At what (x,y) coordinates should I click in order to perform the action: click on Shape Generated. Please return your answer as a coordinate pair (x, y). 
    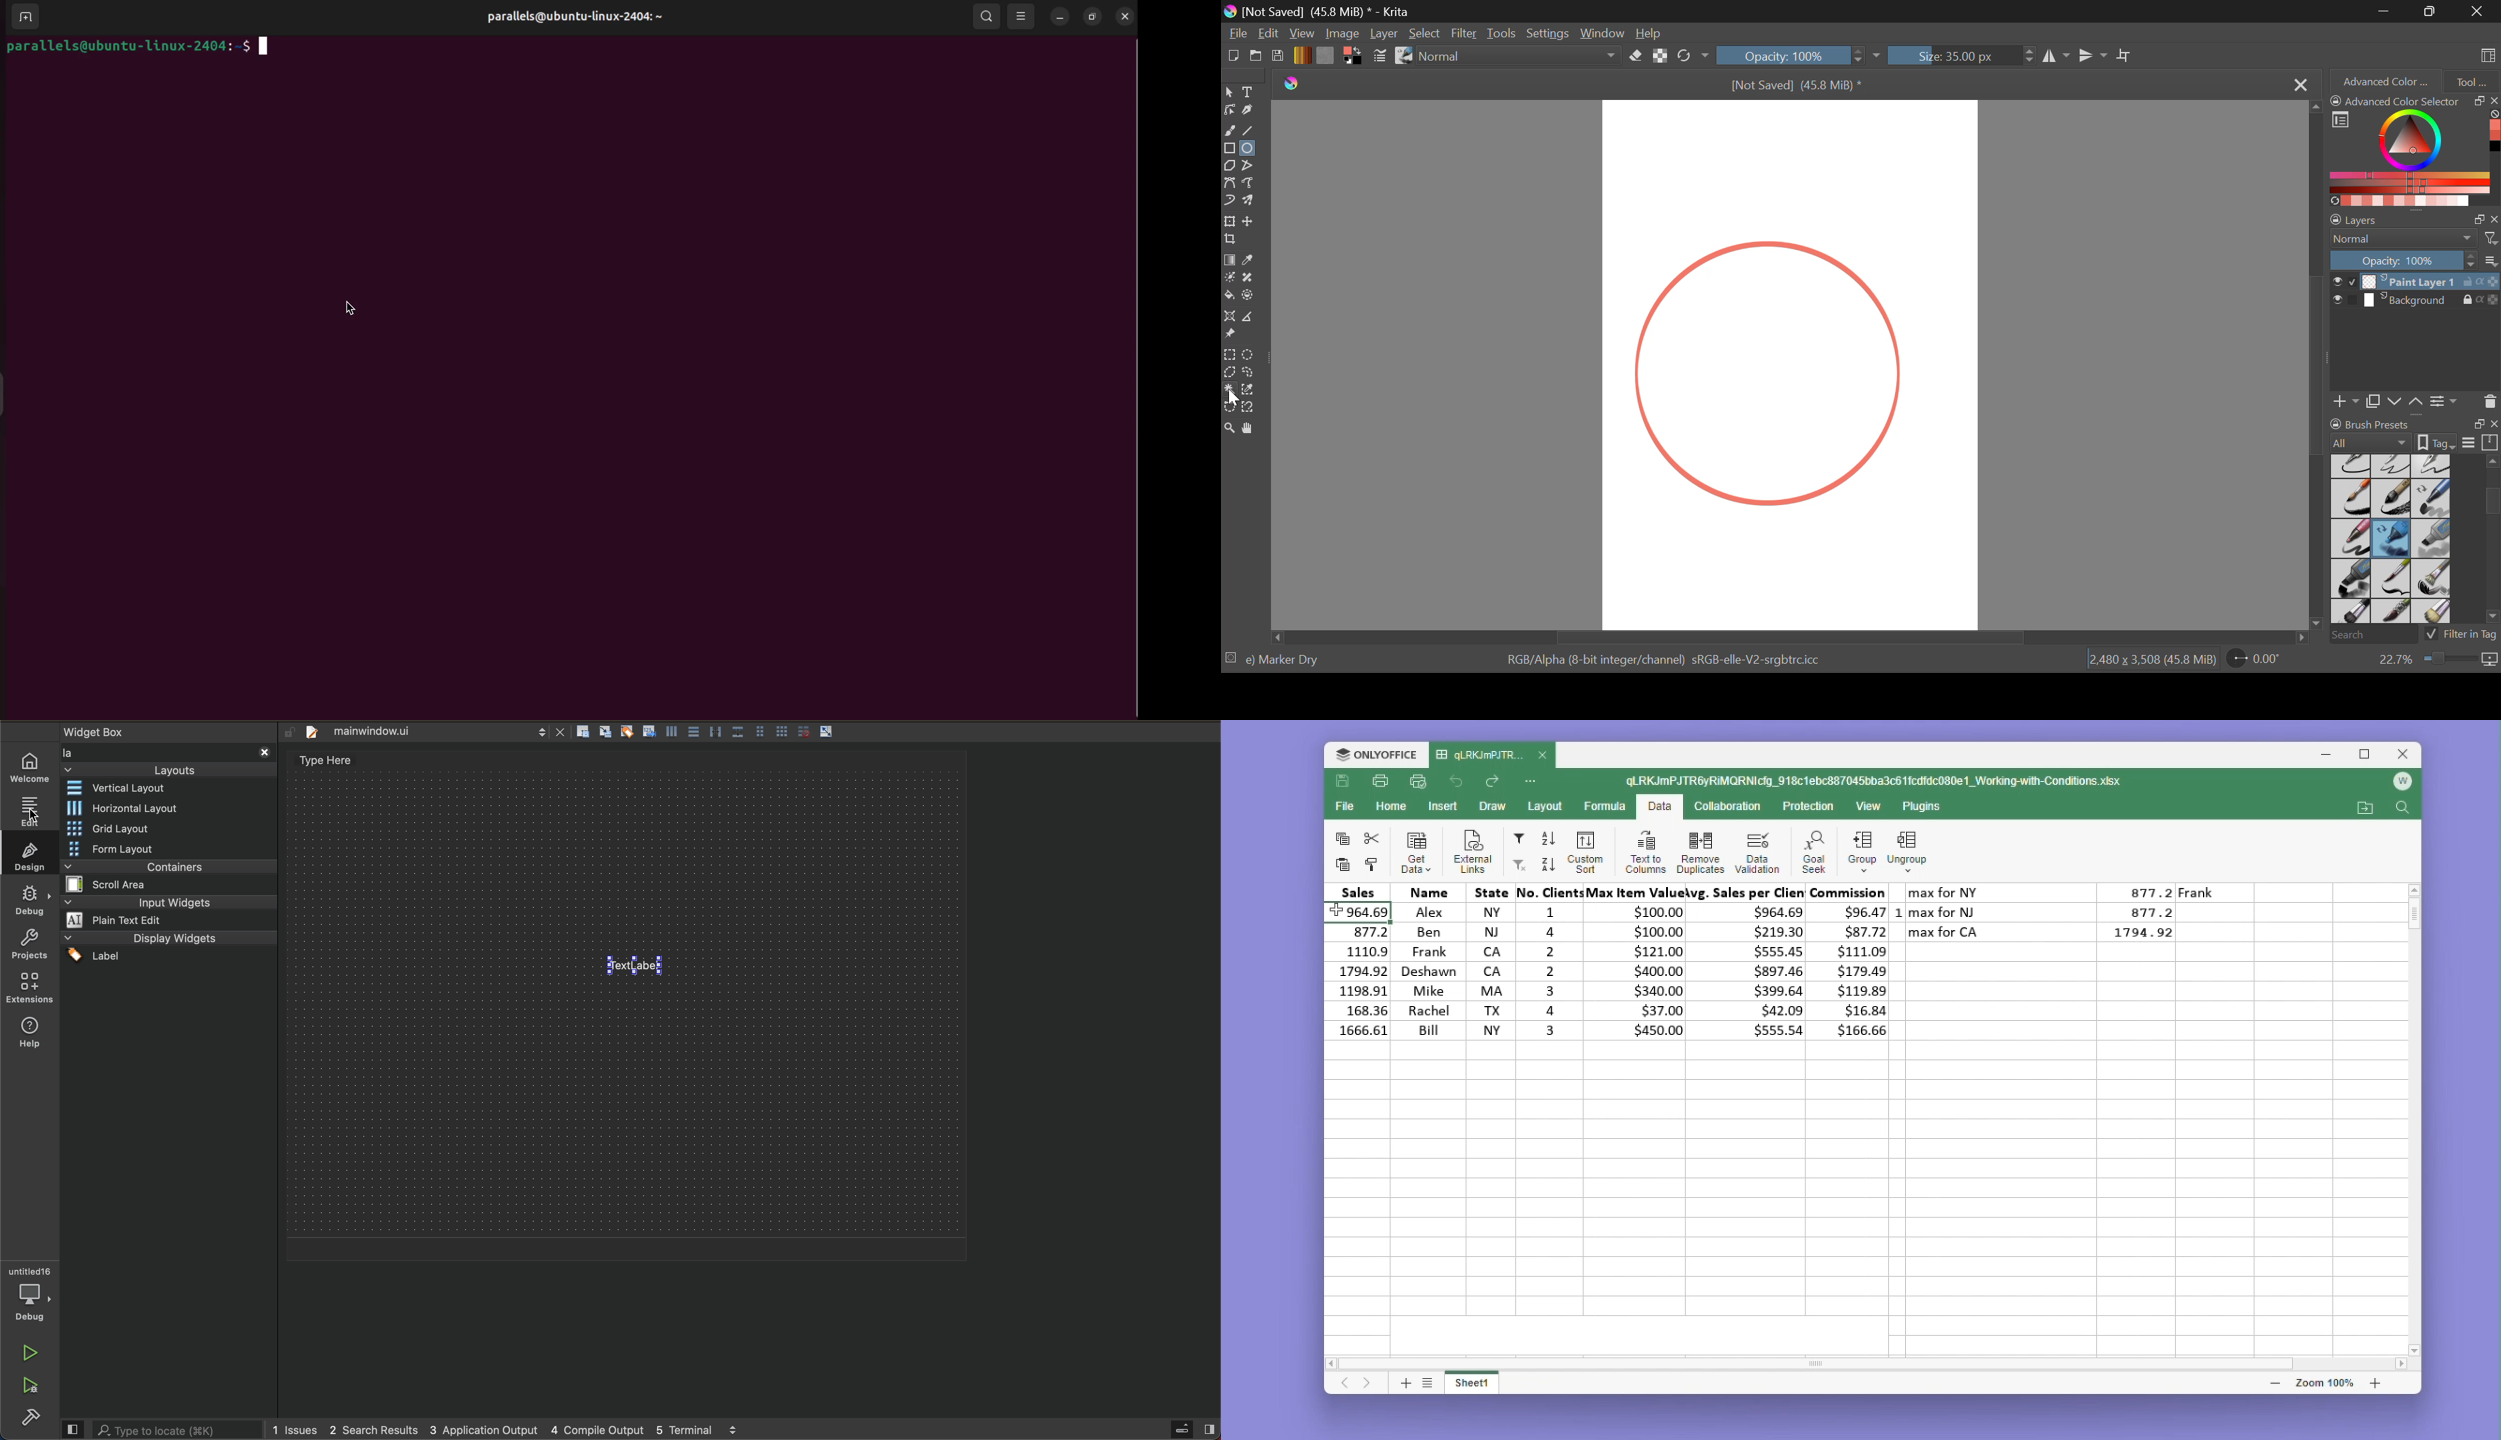
    Looking at the image, I should click on (1774, 376).